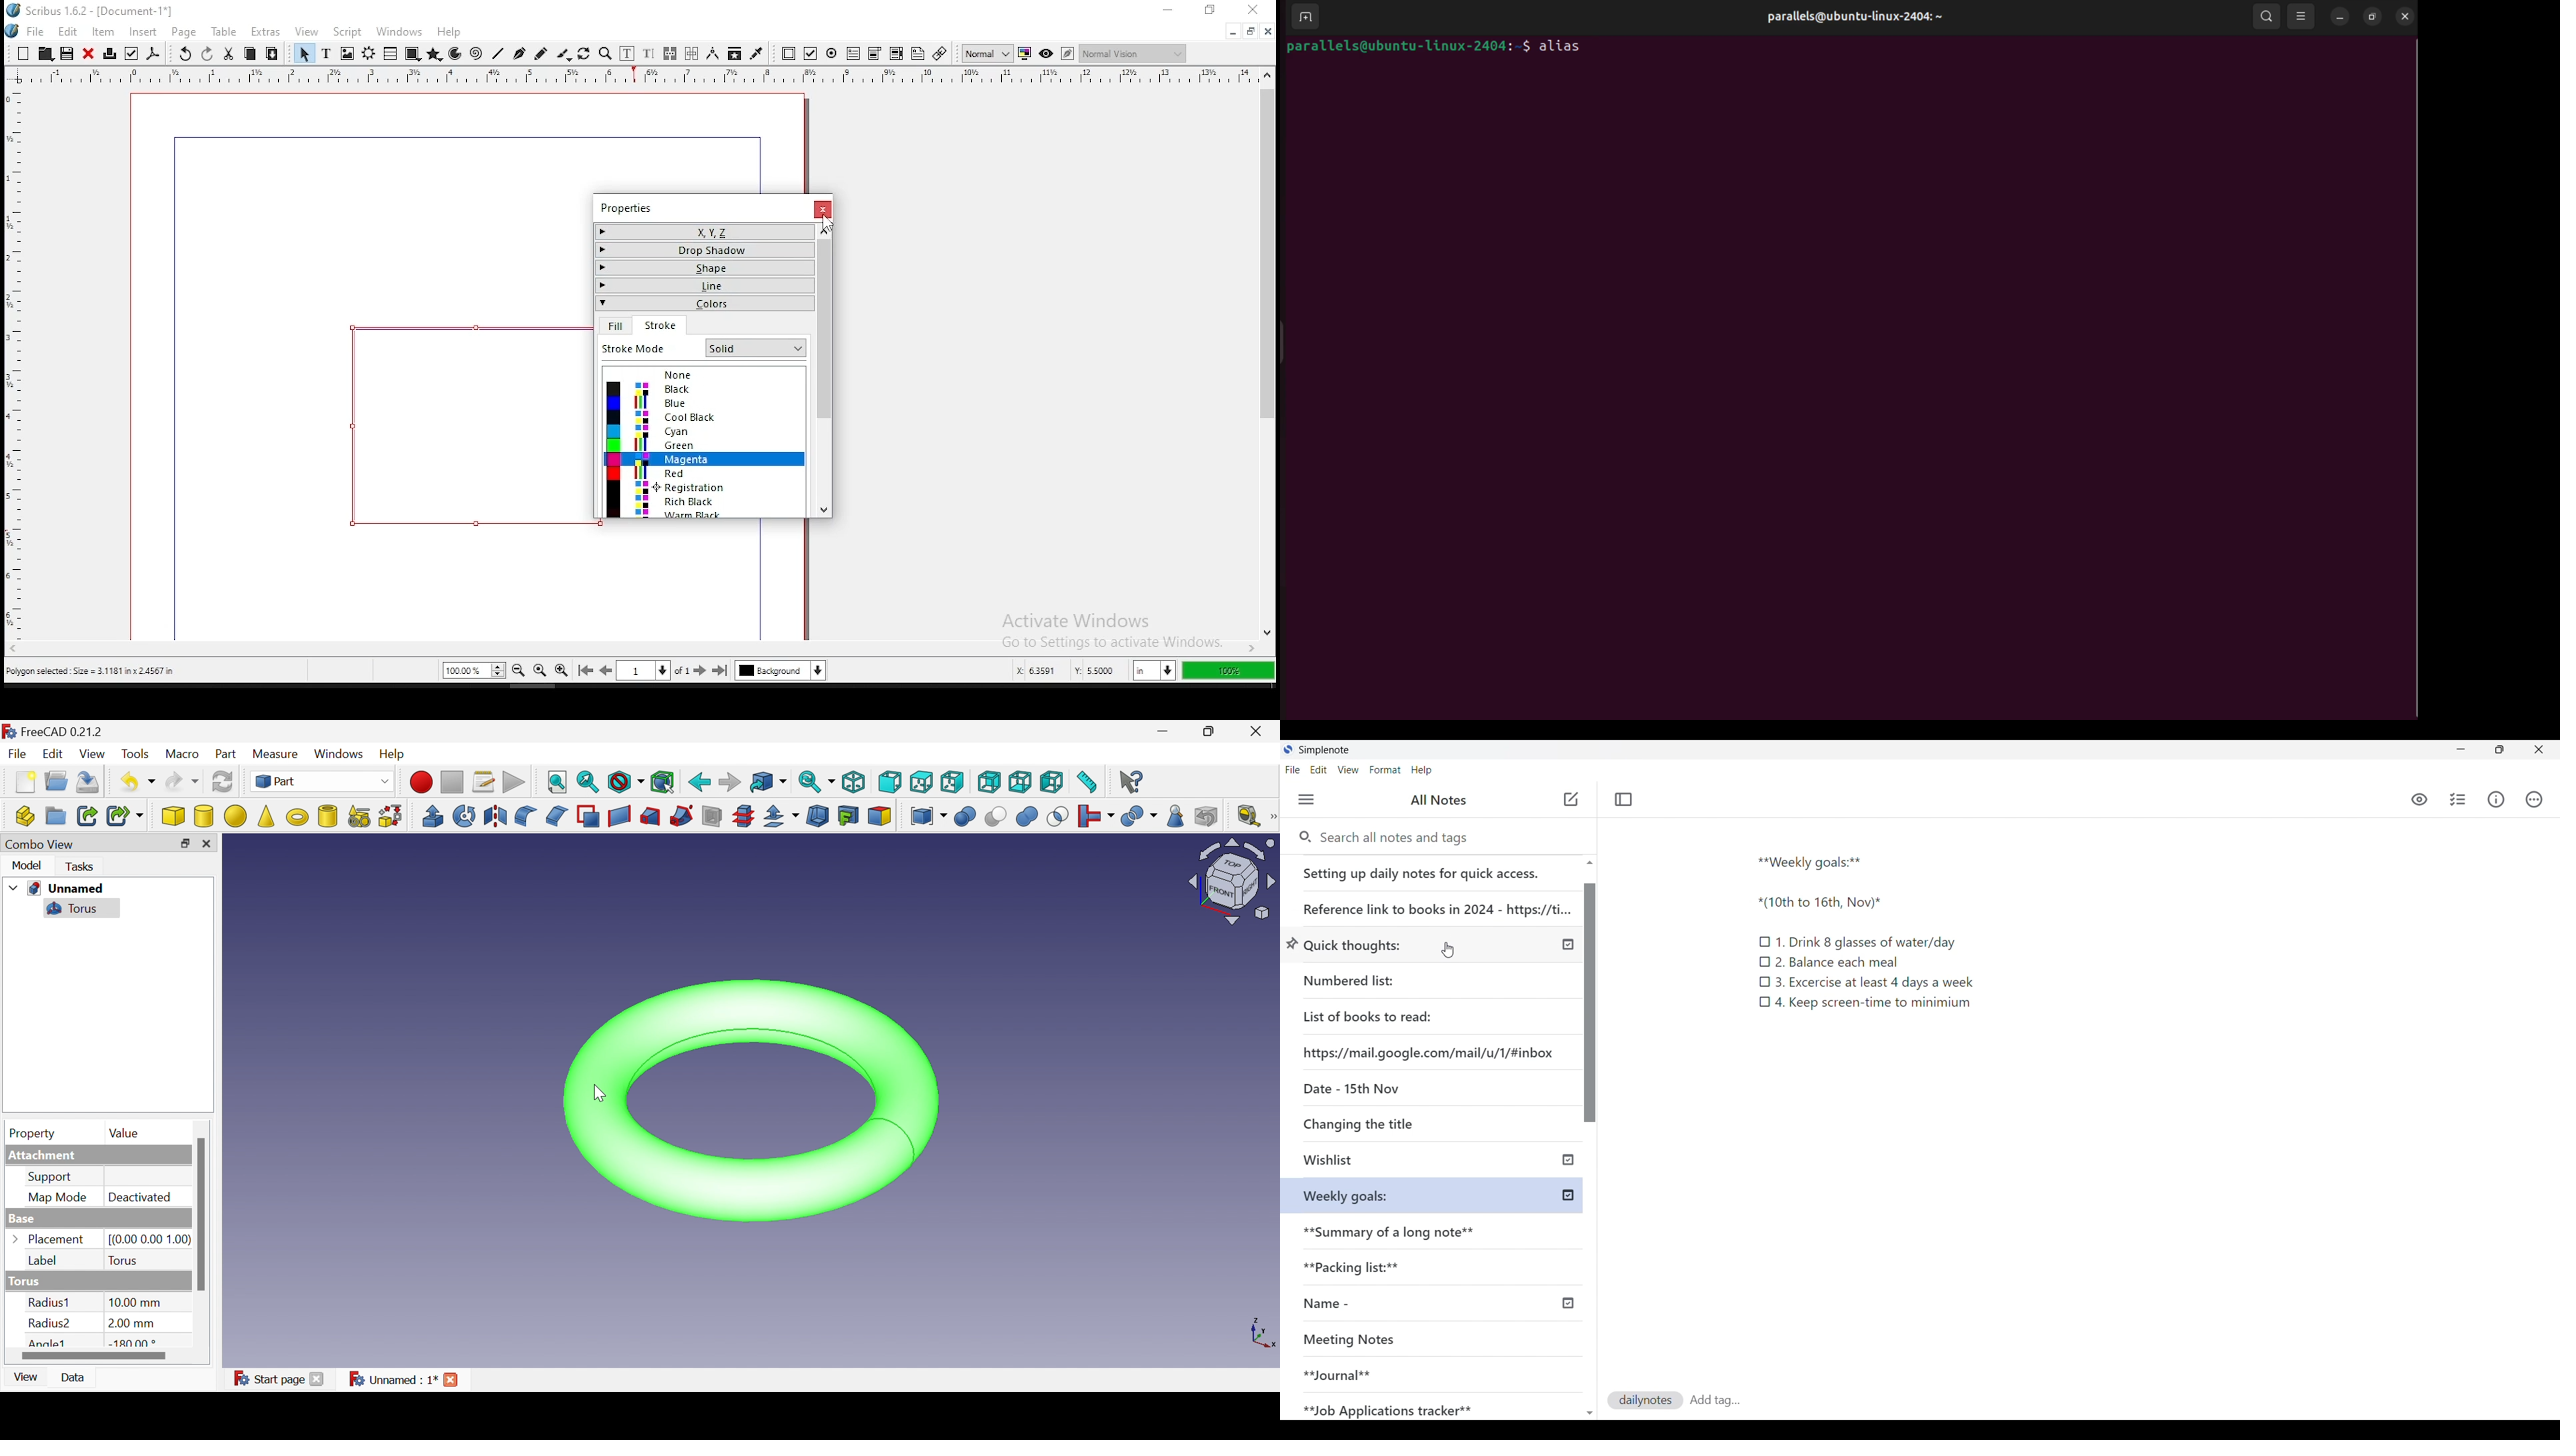 The image size is (2576, 1456). Describe the element at coordinates (1437, 1265) in the screenshot. I see `Packing lists` at that location.